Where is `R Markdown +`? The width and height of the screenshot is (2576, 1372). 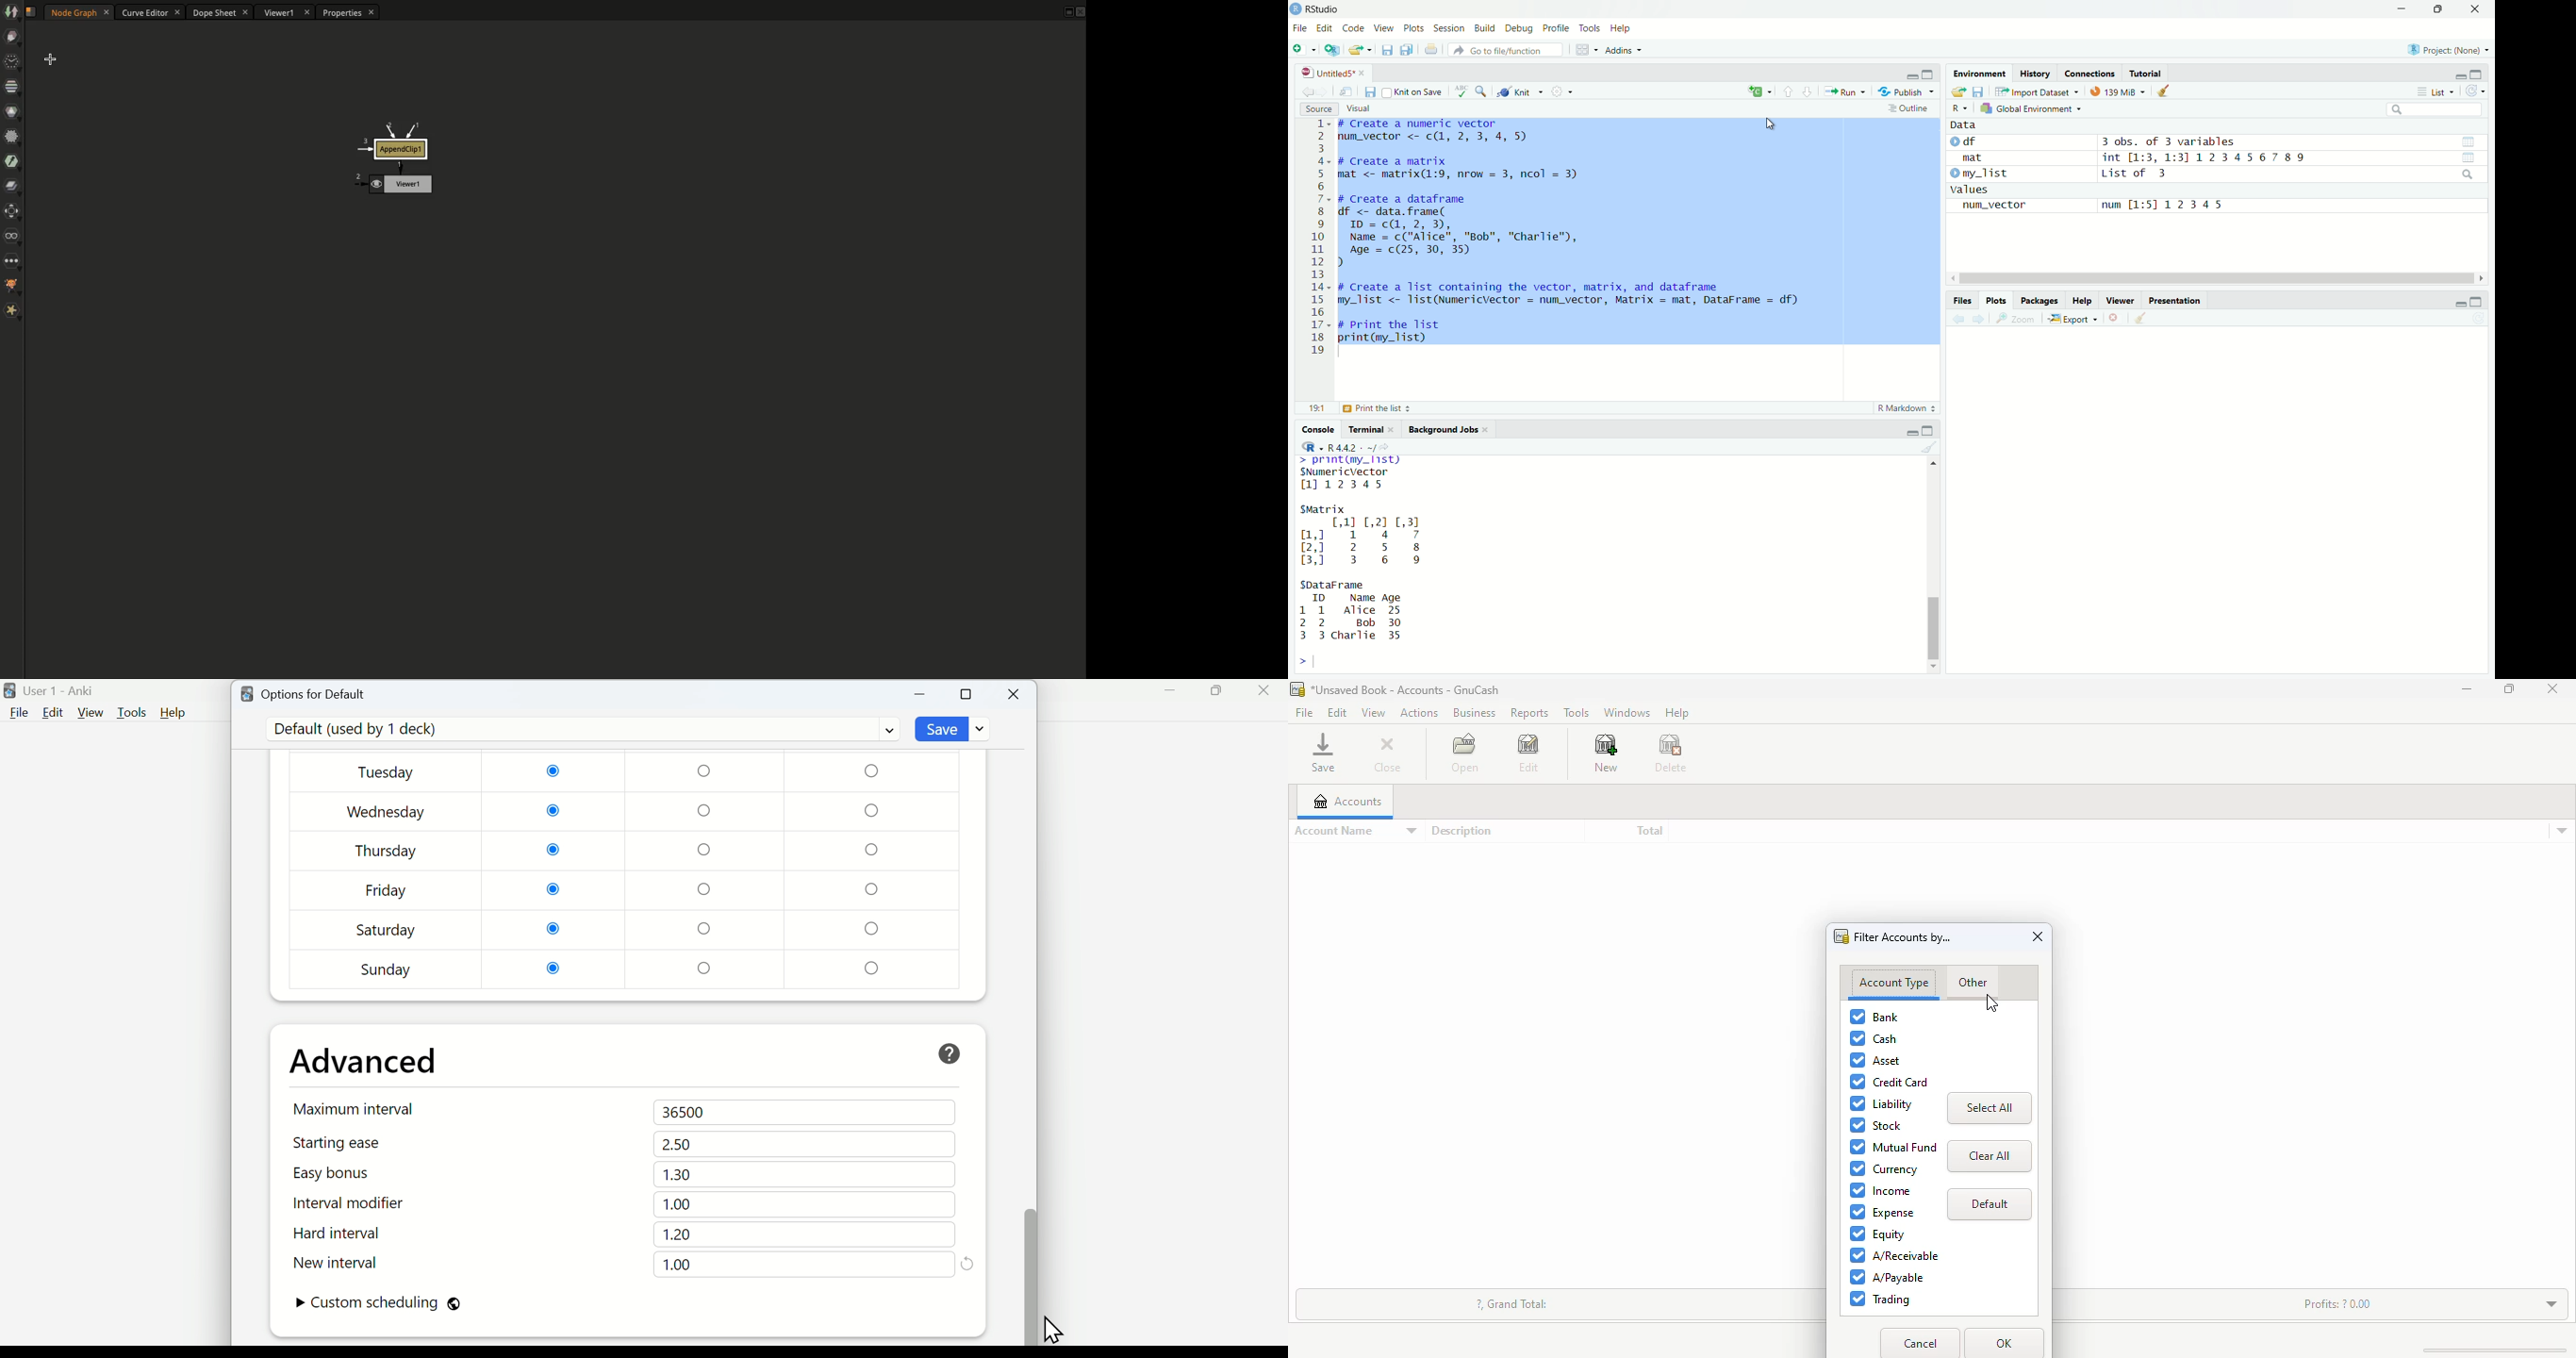 R Markdown + is located at coordinates (1910, 410).